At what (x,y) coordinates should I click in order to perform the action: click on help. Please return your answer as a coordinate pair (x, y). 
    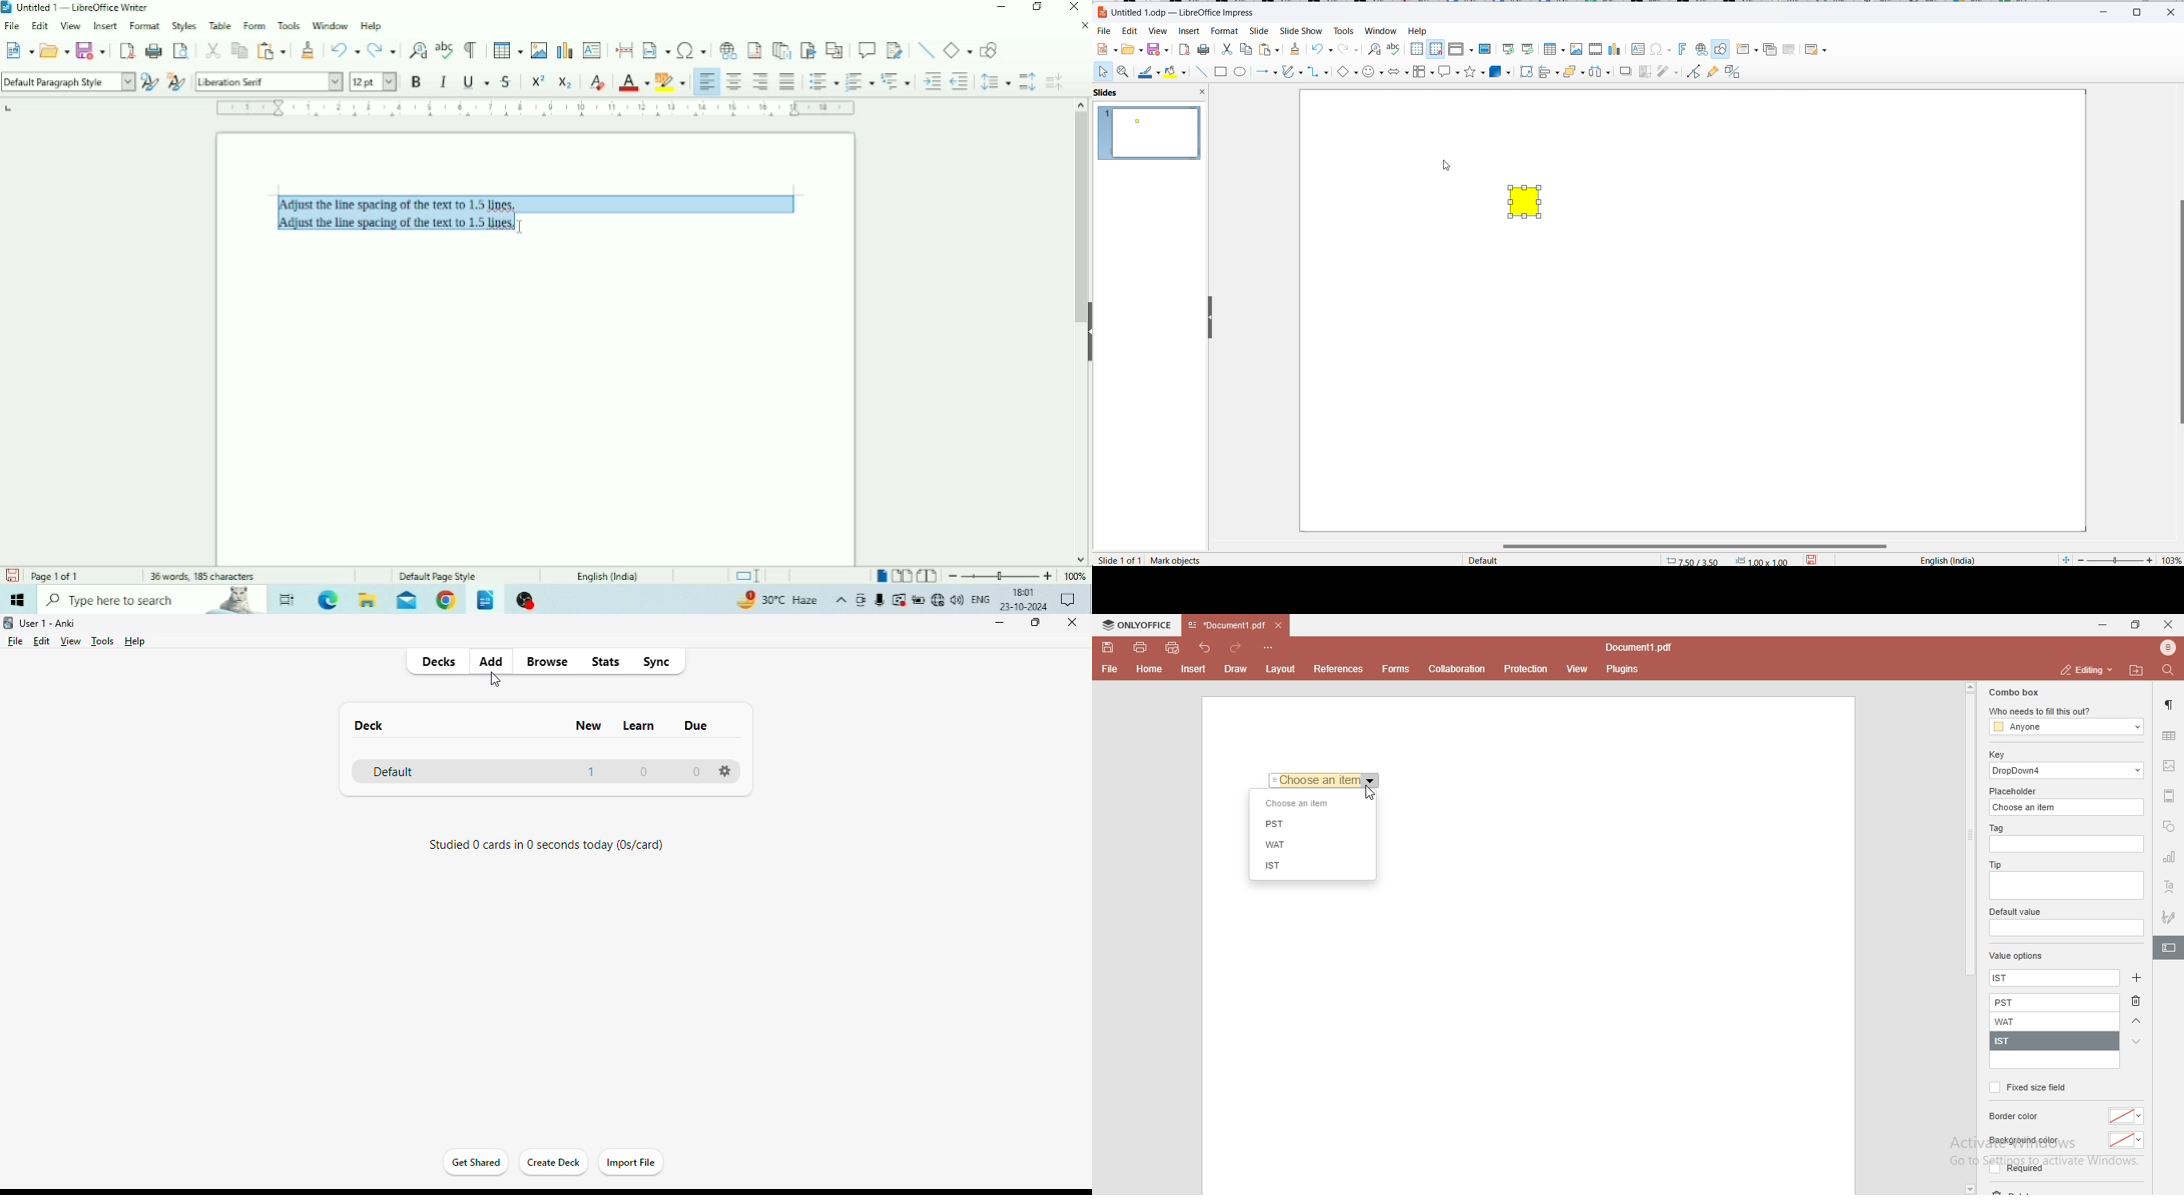
    Looking at the image, I should click on (1417, 31).